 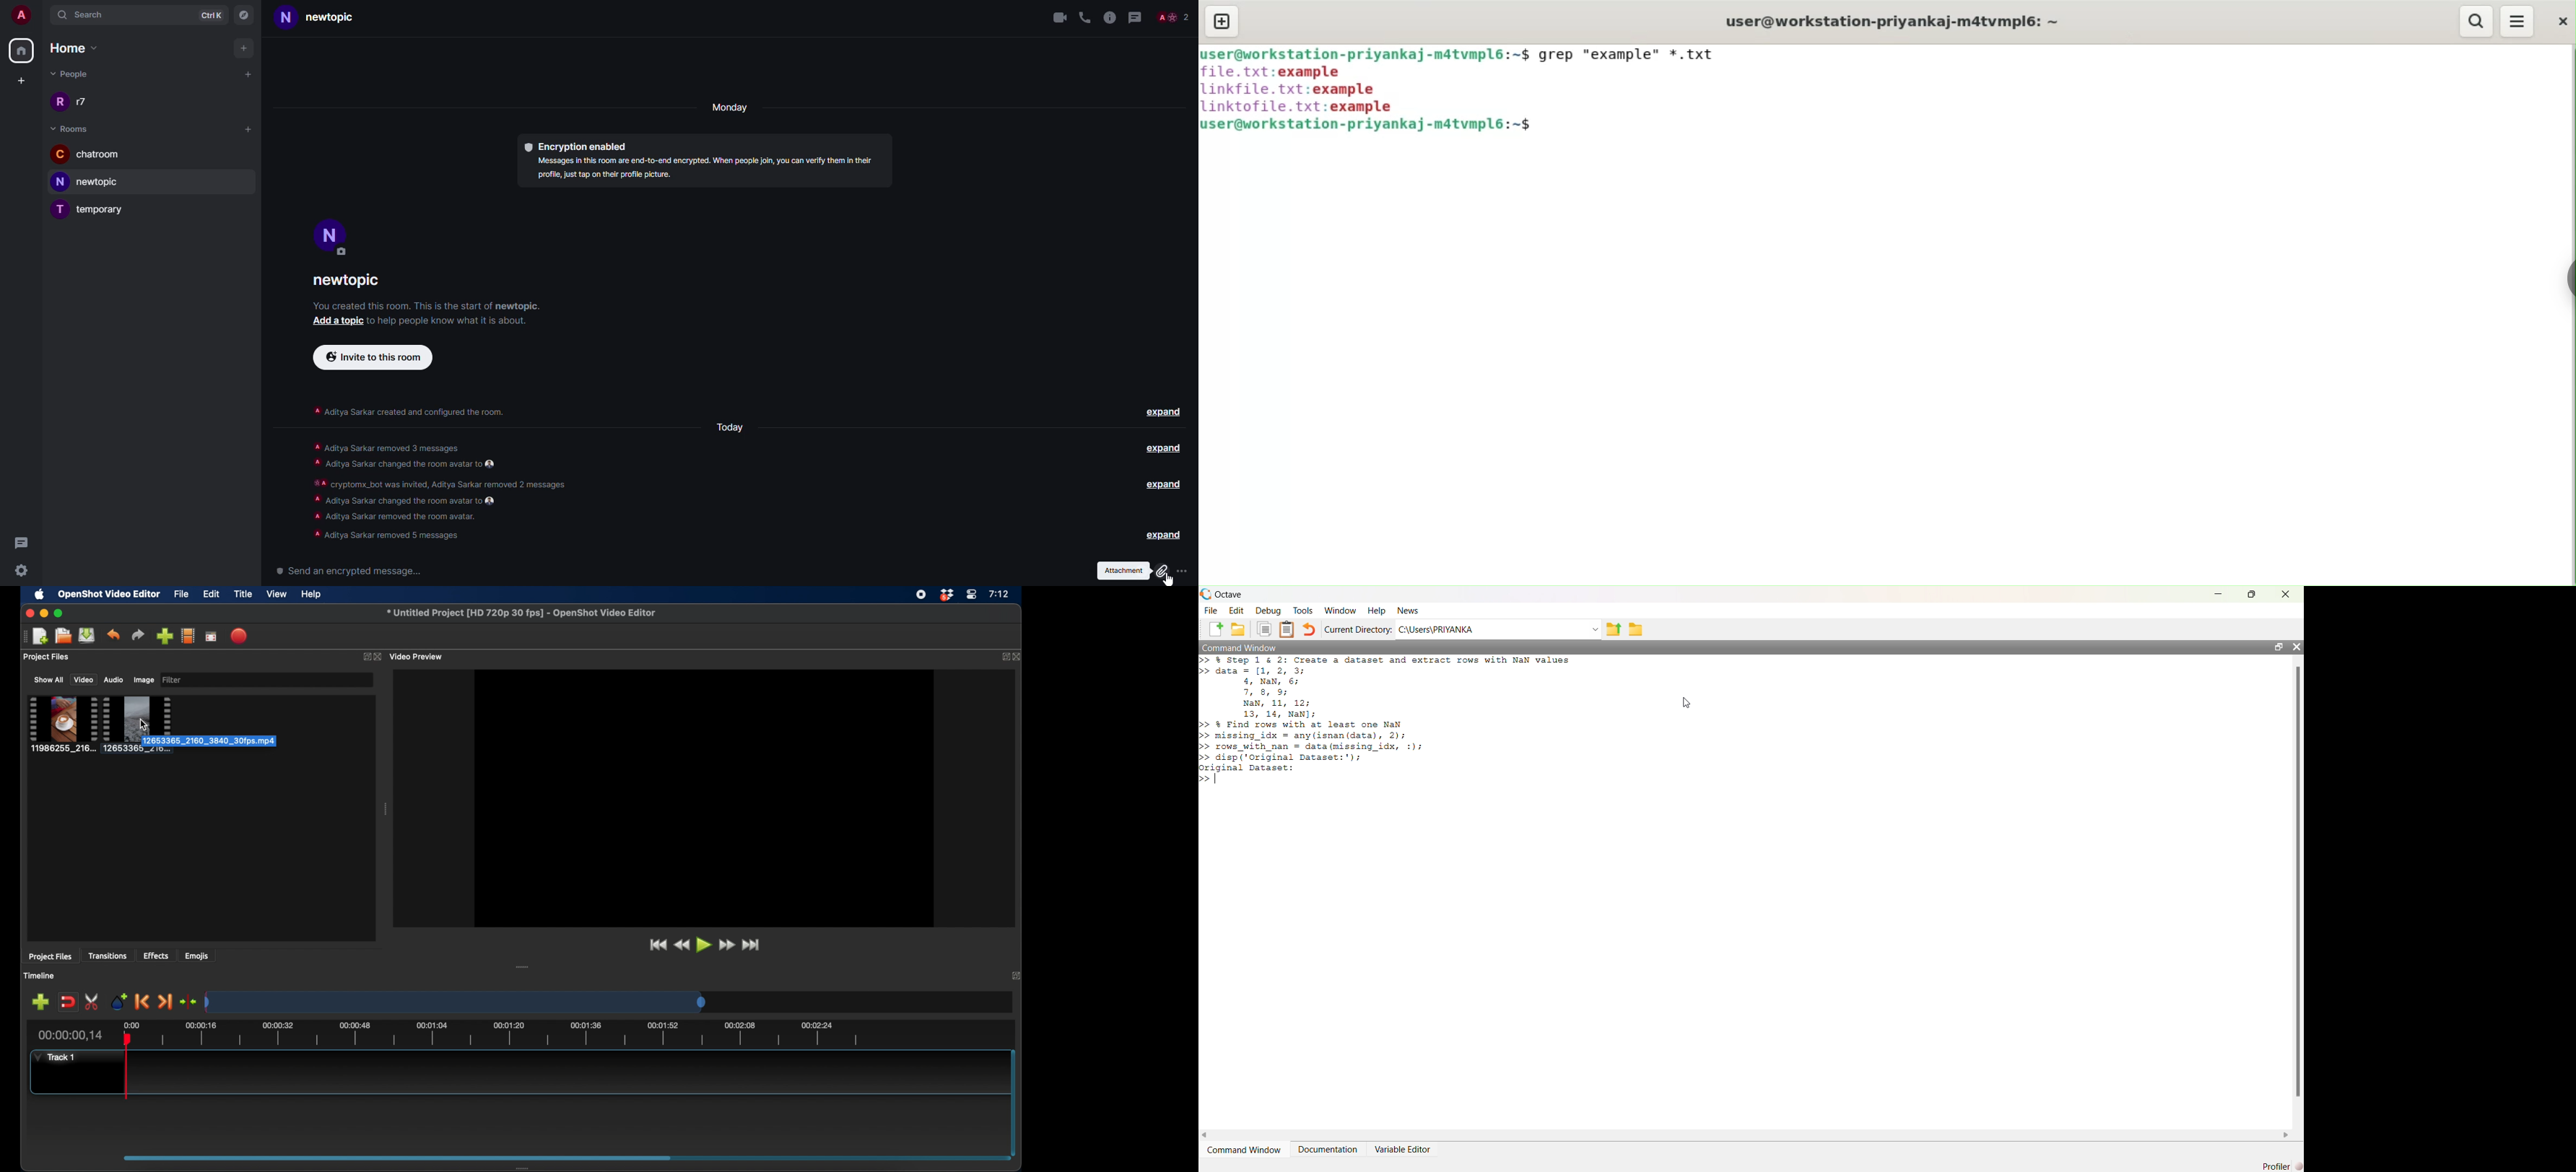 What do you see at coordinates (43, 614) in the screenshot?
I see `minimize` at bounding box center [43, 614].